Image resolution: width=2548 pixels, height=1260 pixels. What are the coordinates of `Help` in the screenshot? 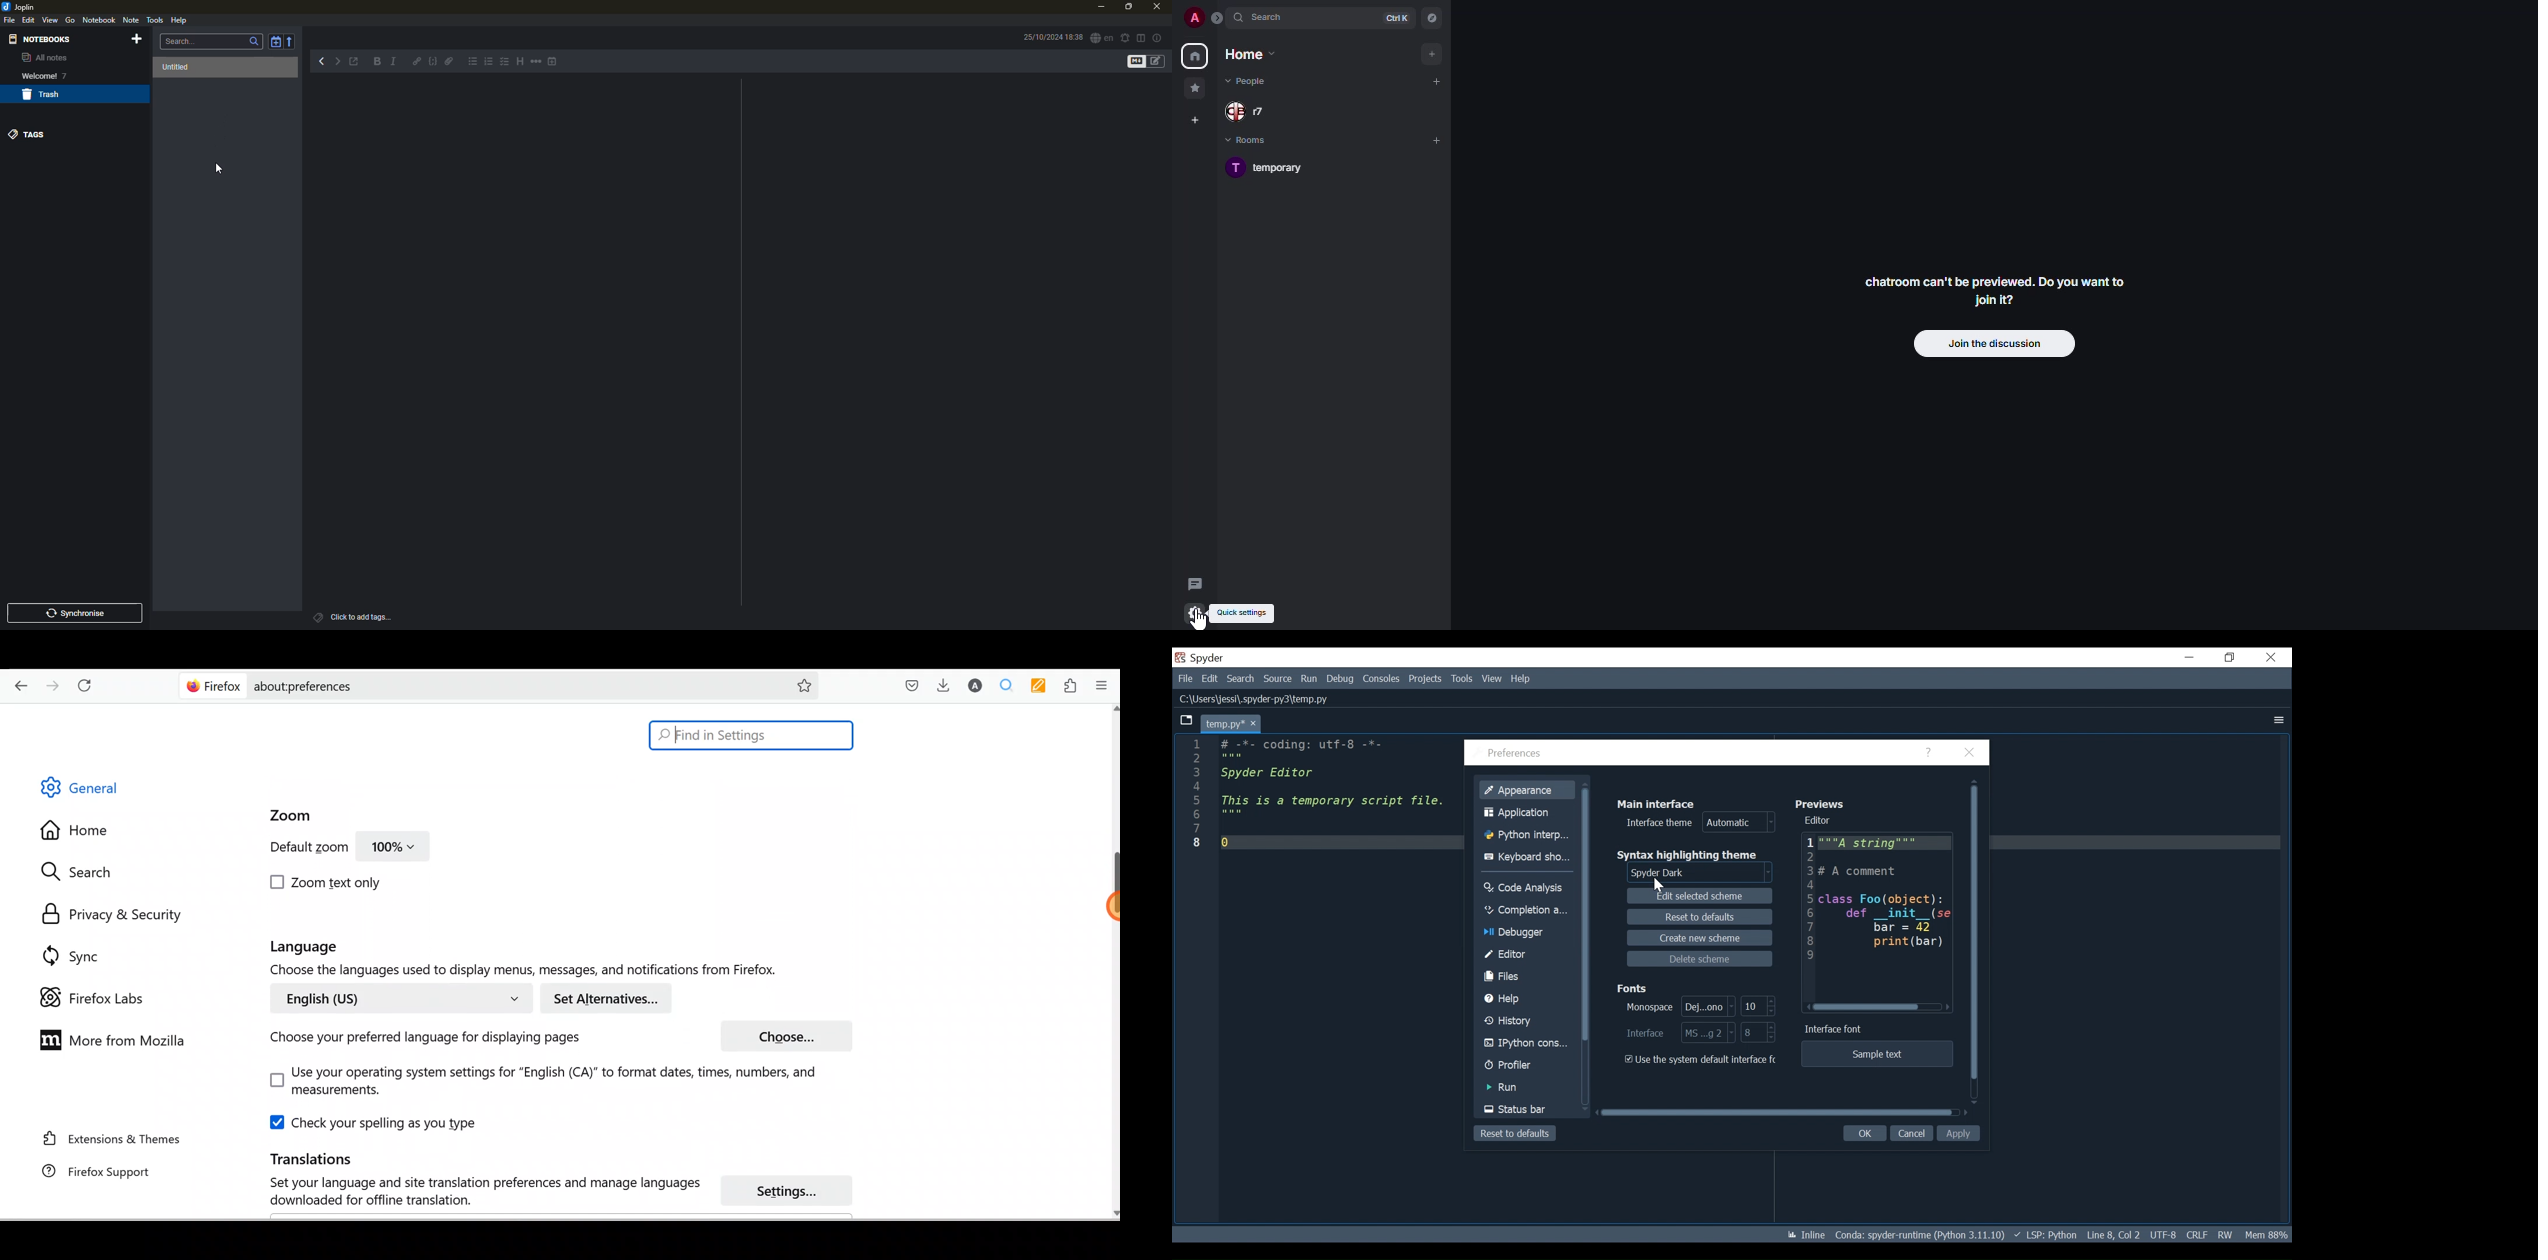 It's located at (1930, 753).